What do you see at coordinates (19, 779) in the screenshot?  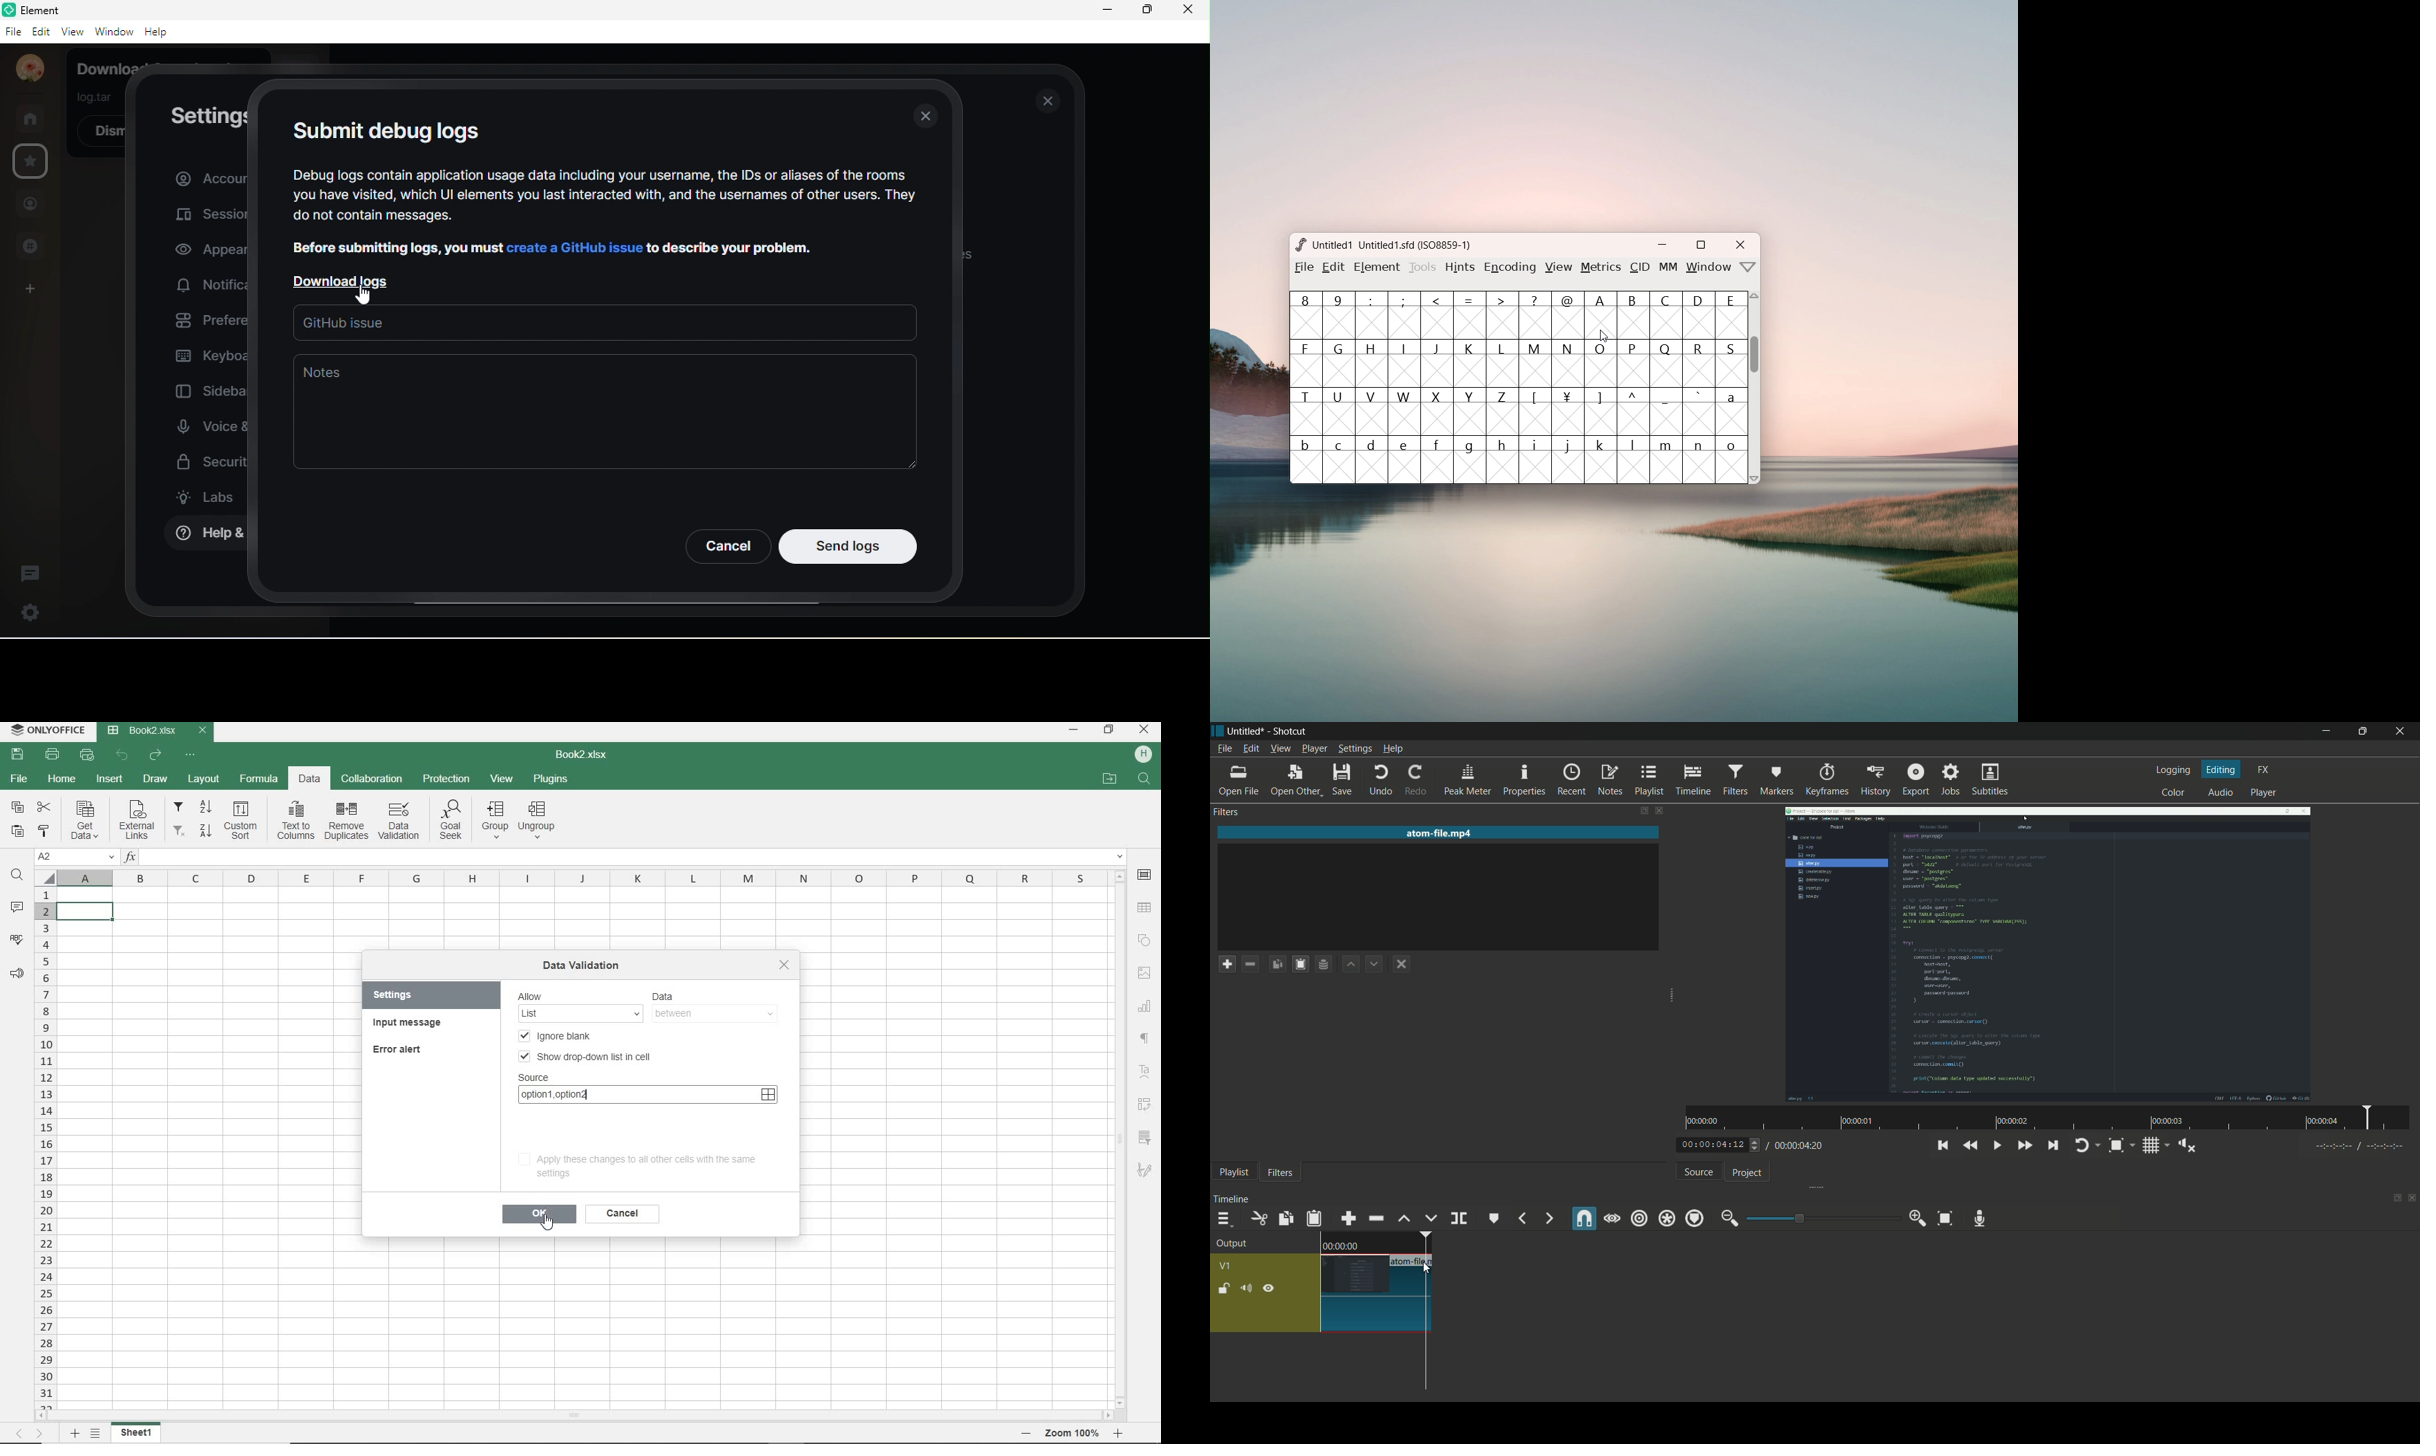 I see `FILE` at bounding box center [19, 779].